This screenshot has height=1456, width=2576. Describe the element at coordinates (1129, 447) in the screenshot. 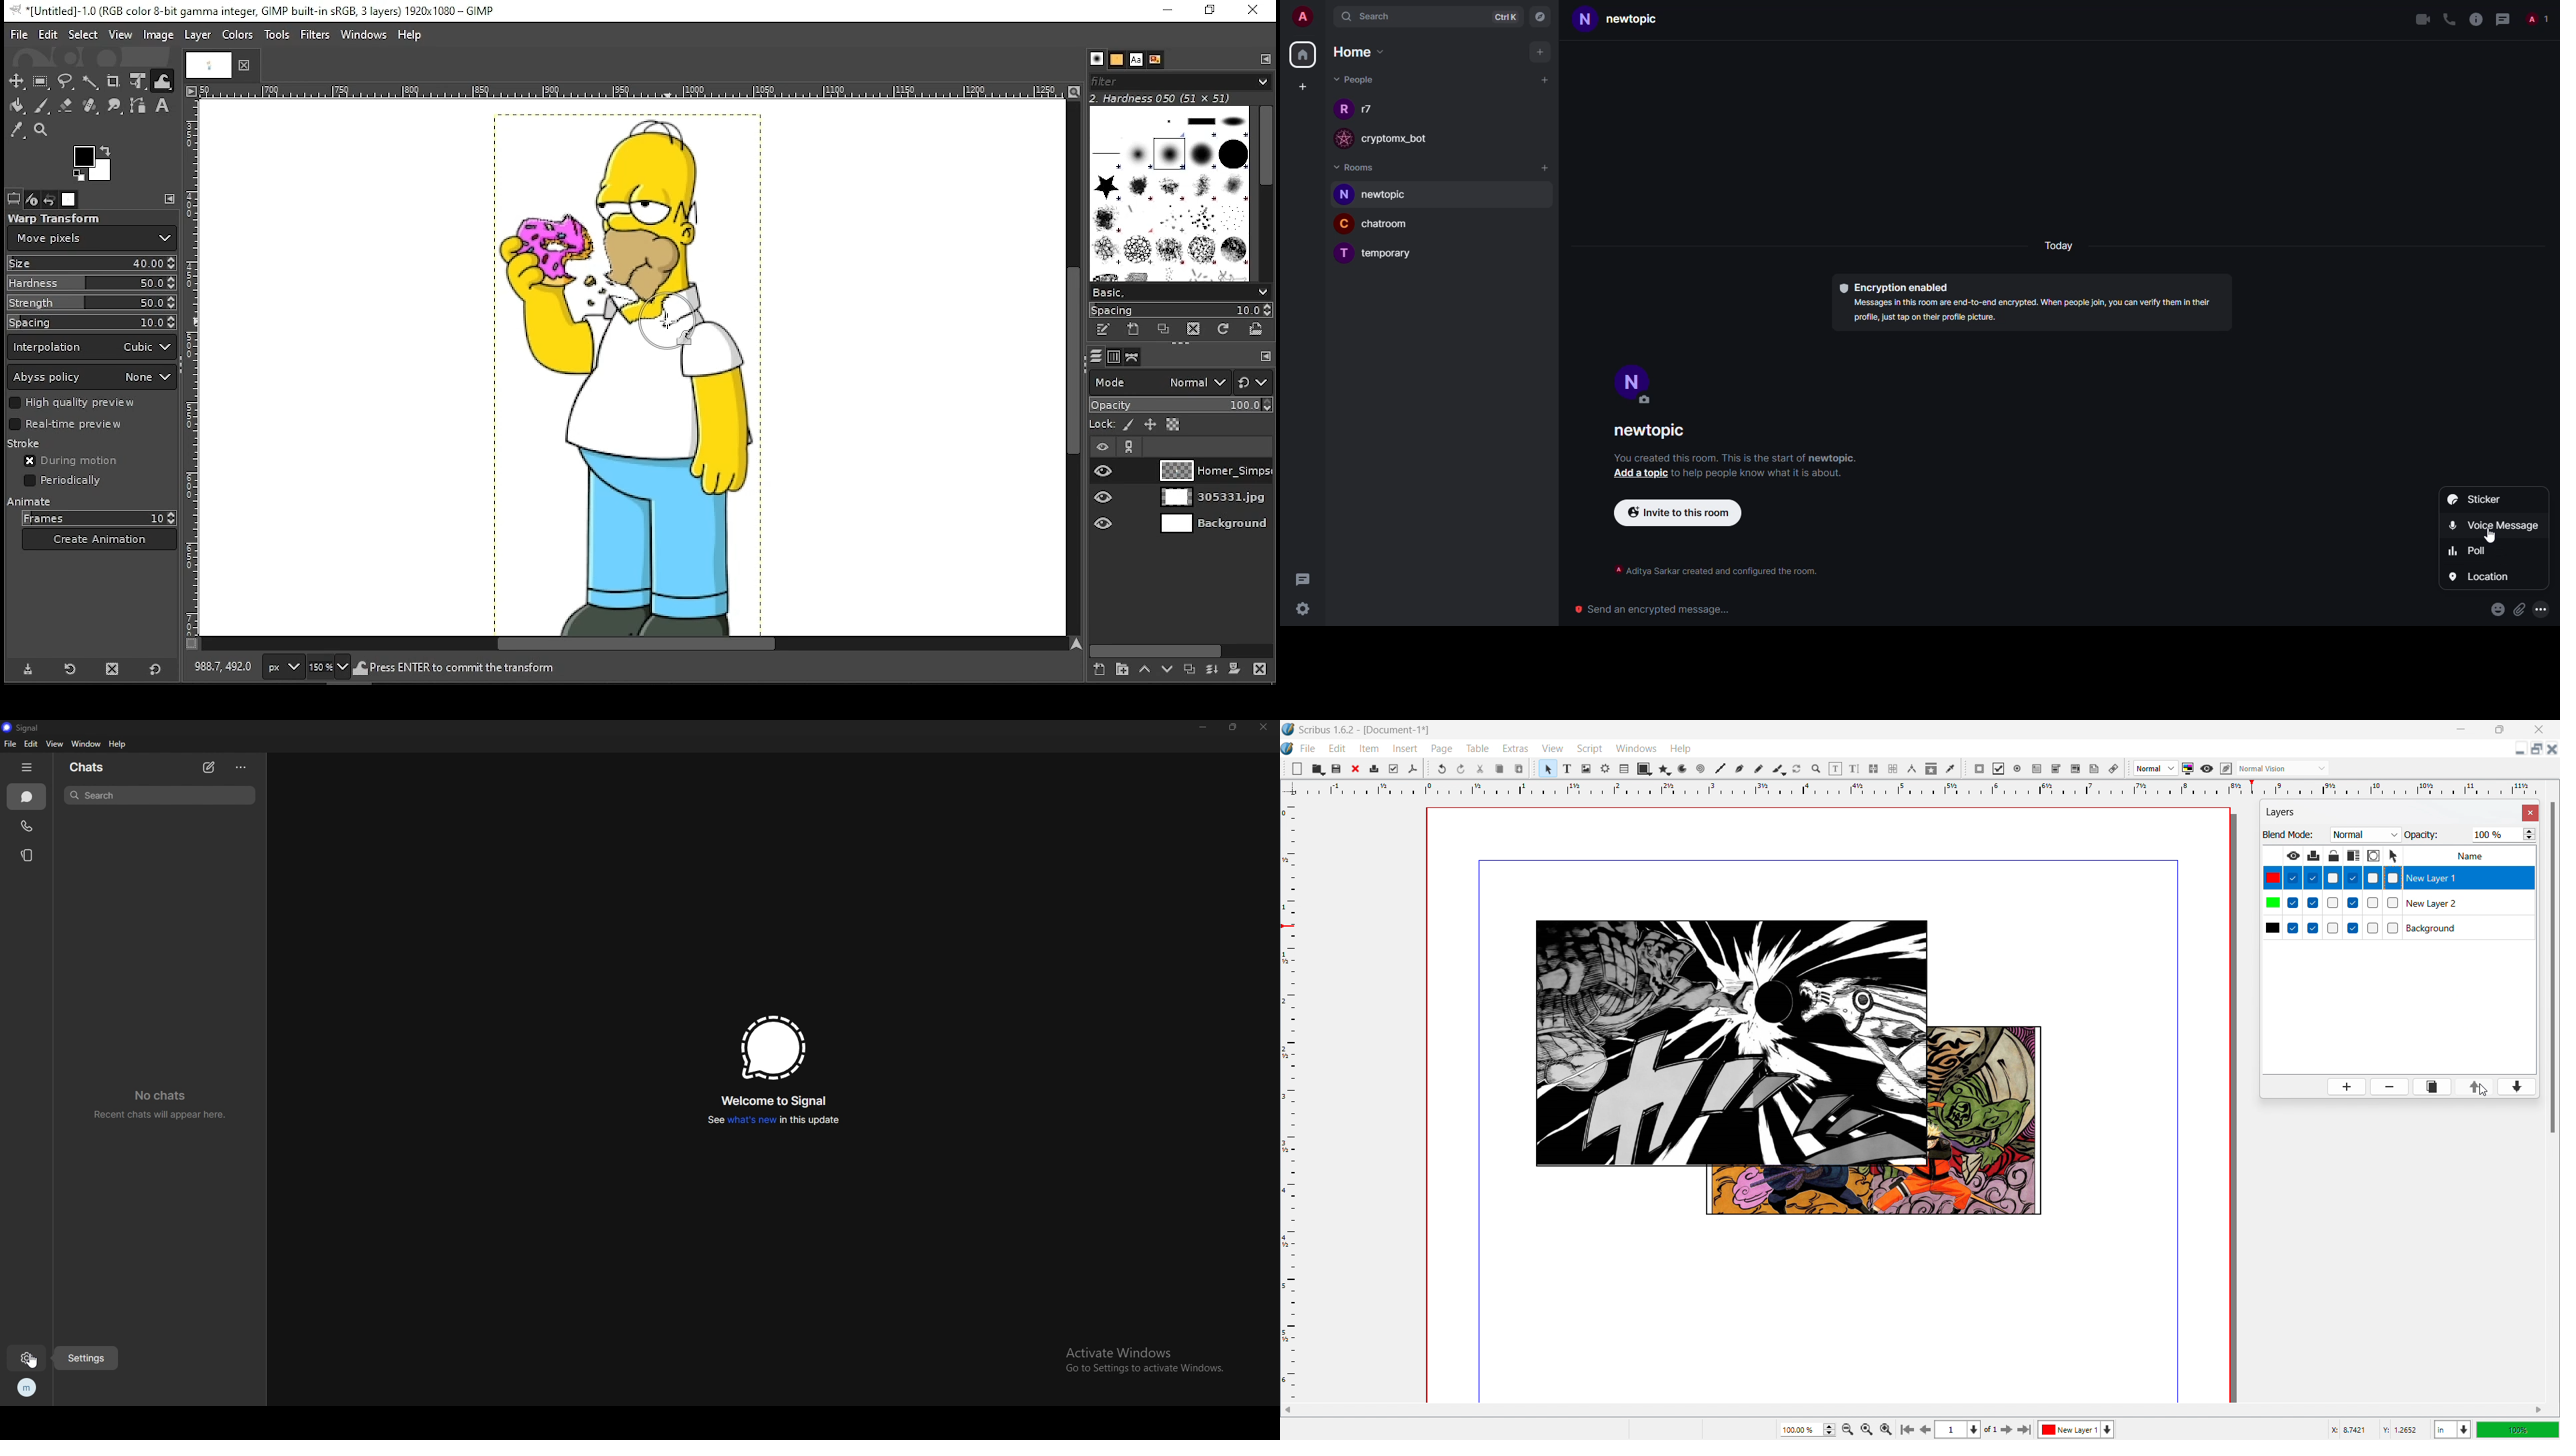

I see `link` at that location.